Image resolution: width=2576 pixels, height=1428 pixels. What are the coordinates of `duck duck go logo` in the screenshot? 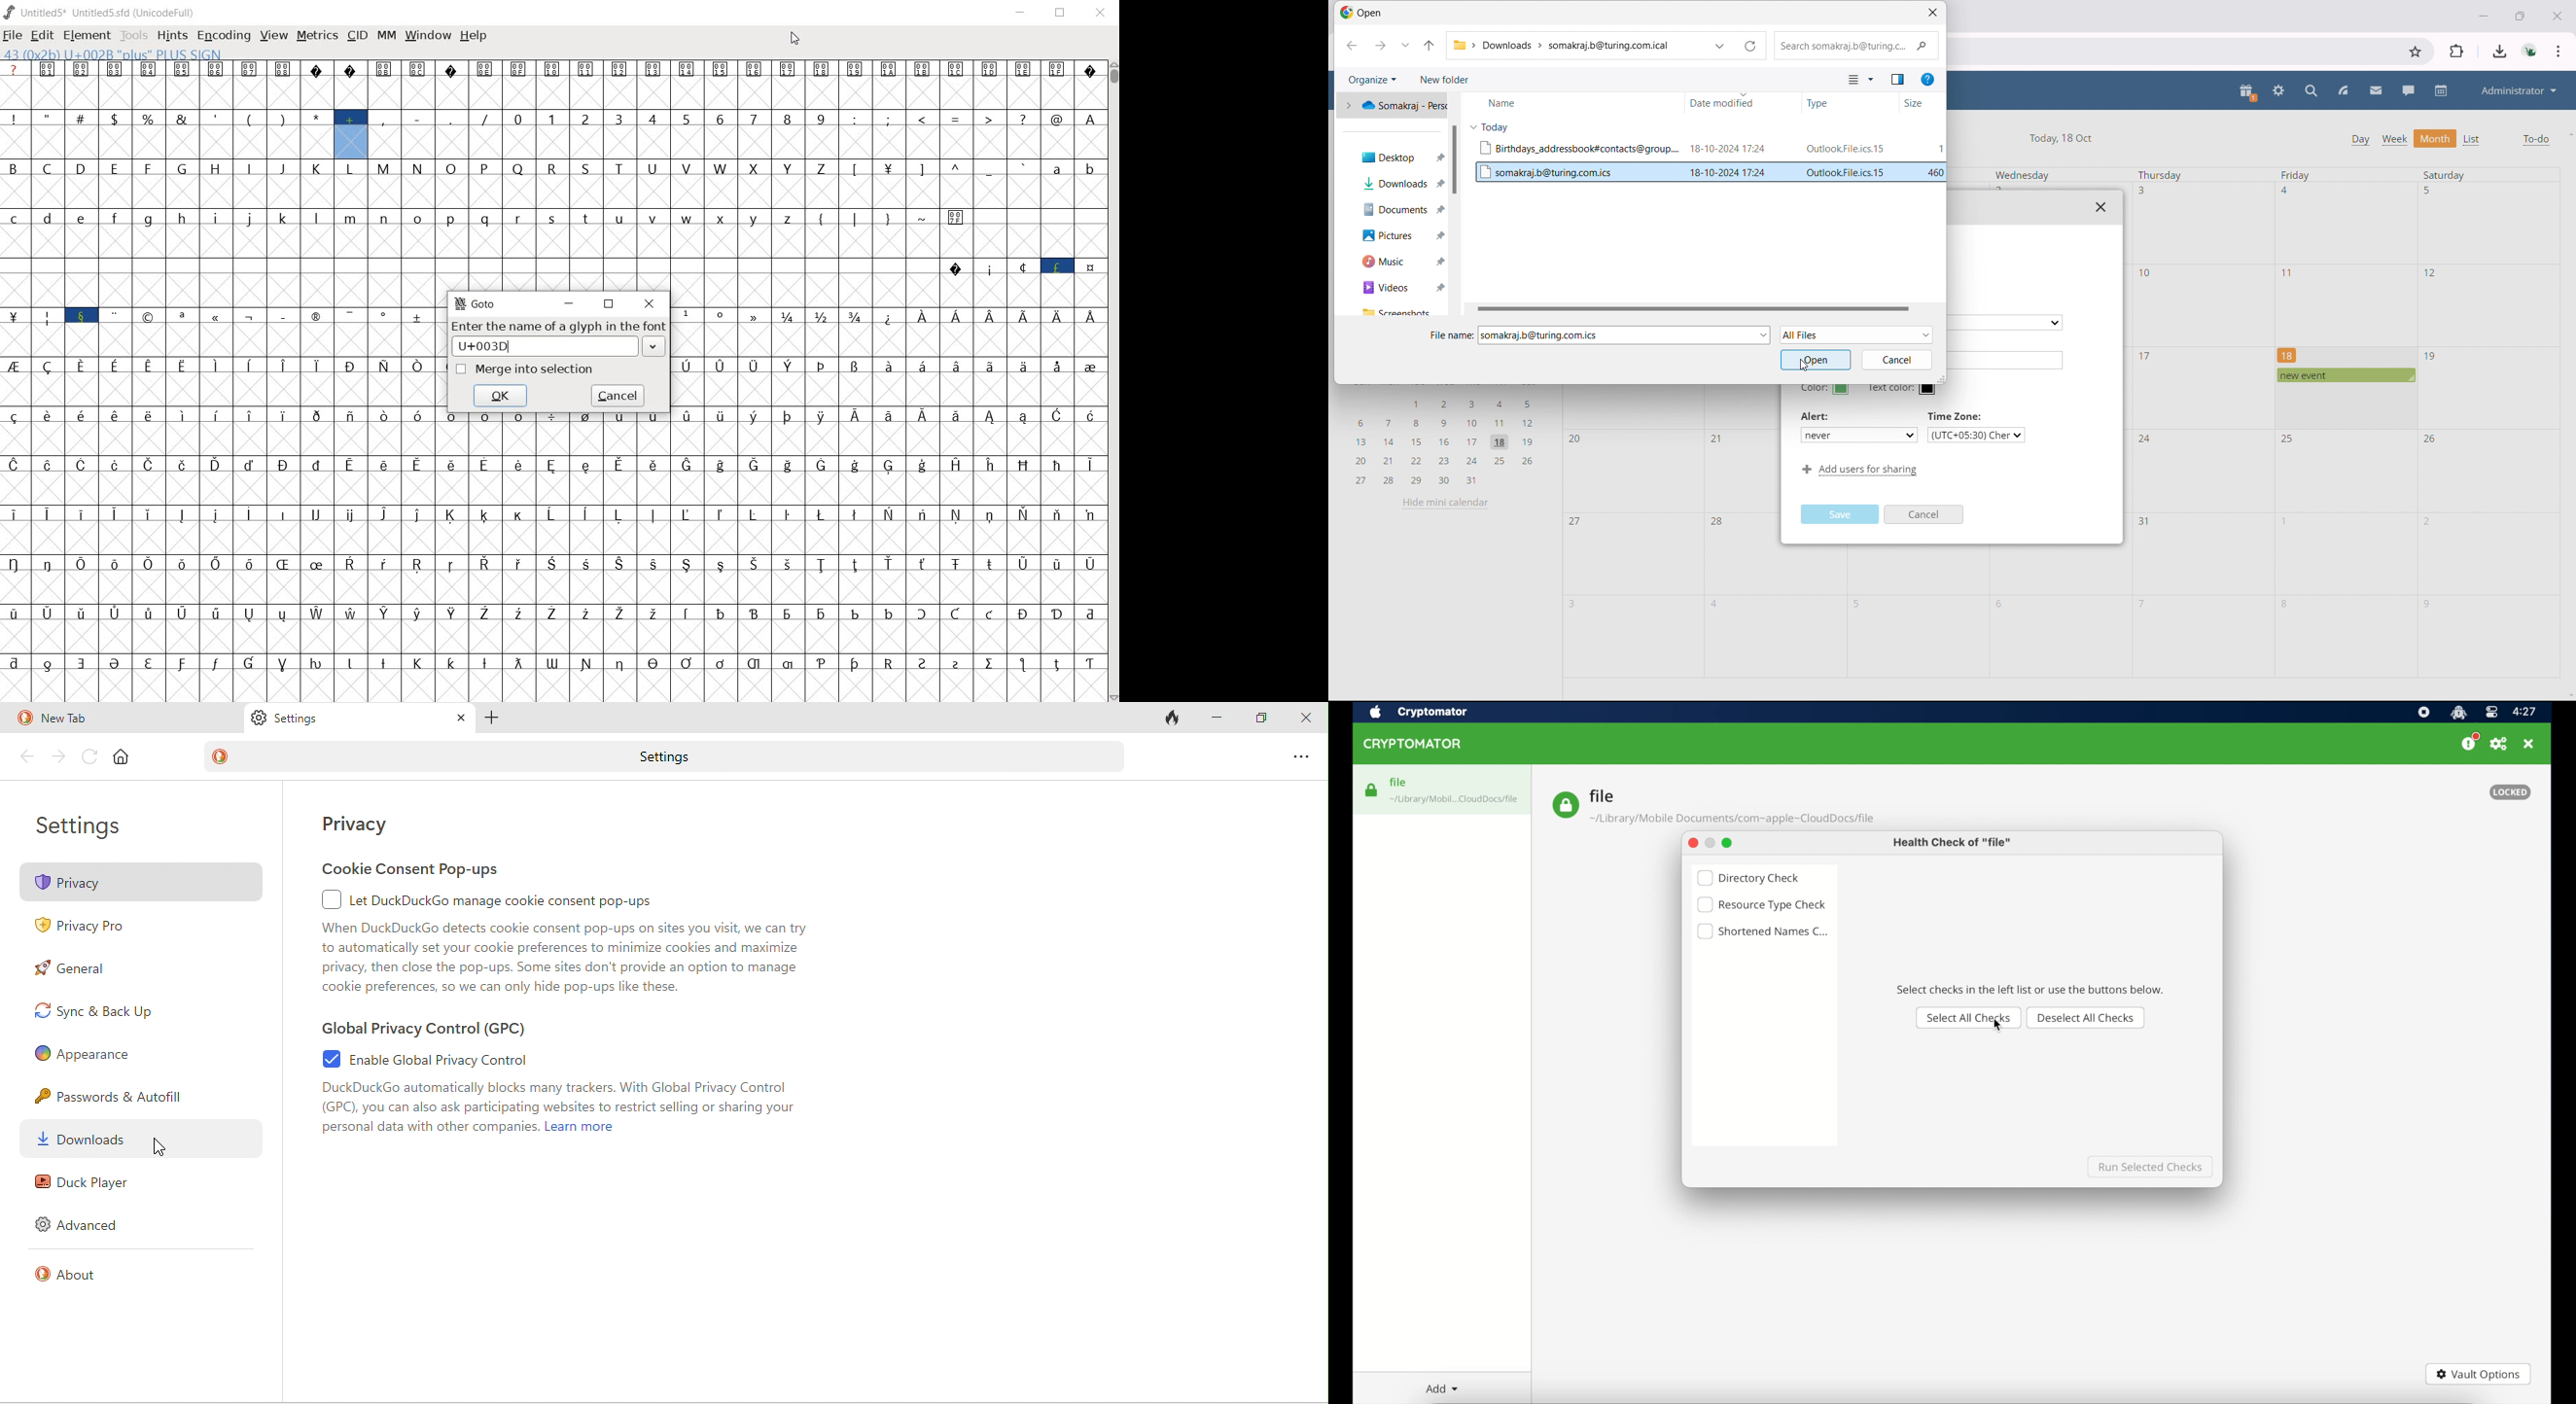 It's located at (233, 760).